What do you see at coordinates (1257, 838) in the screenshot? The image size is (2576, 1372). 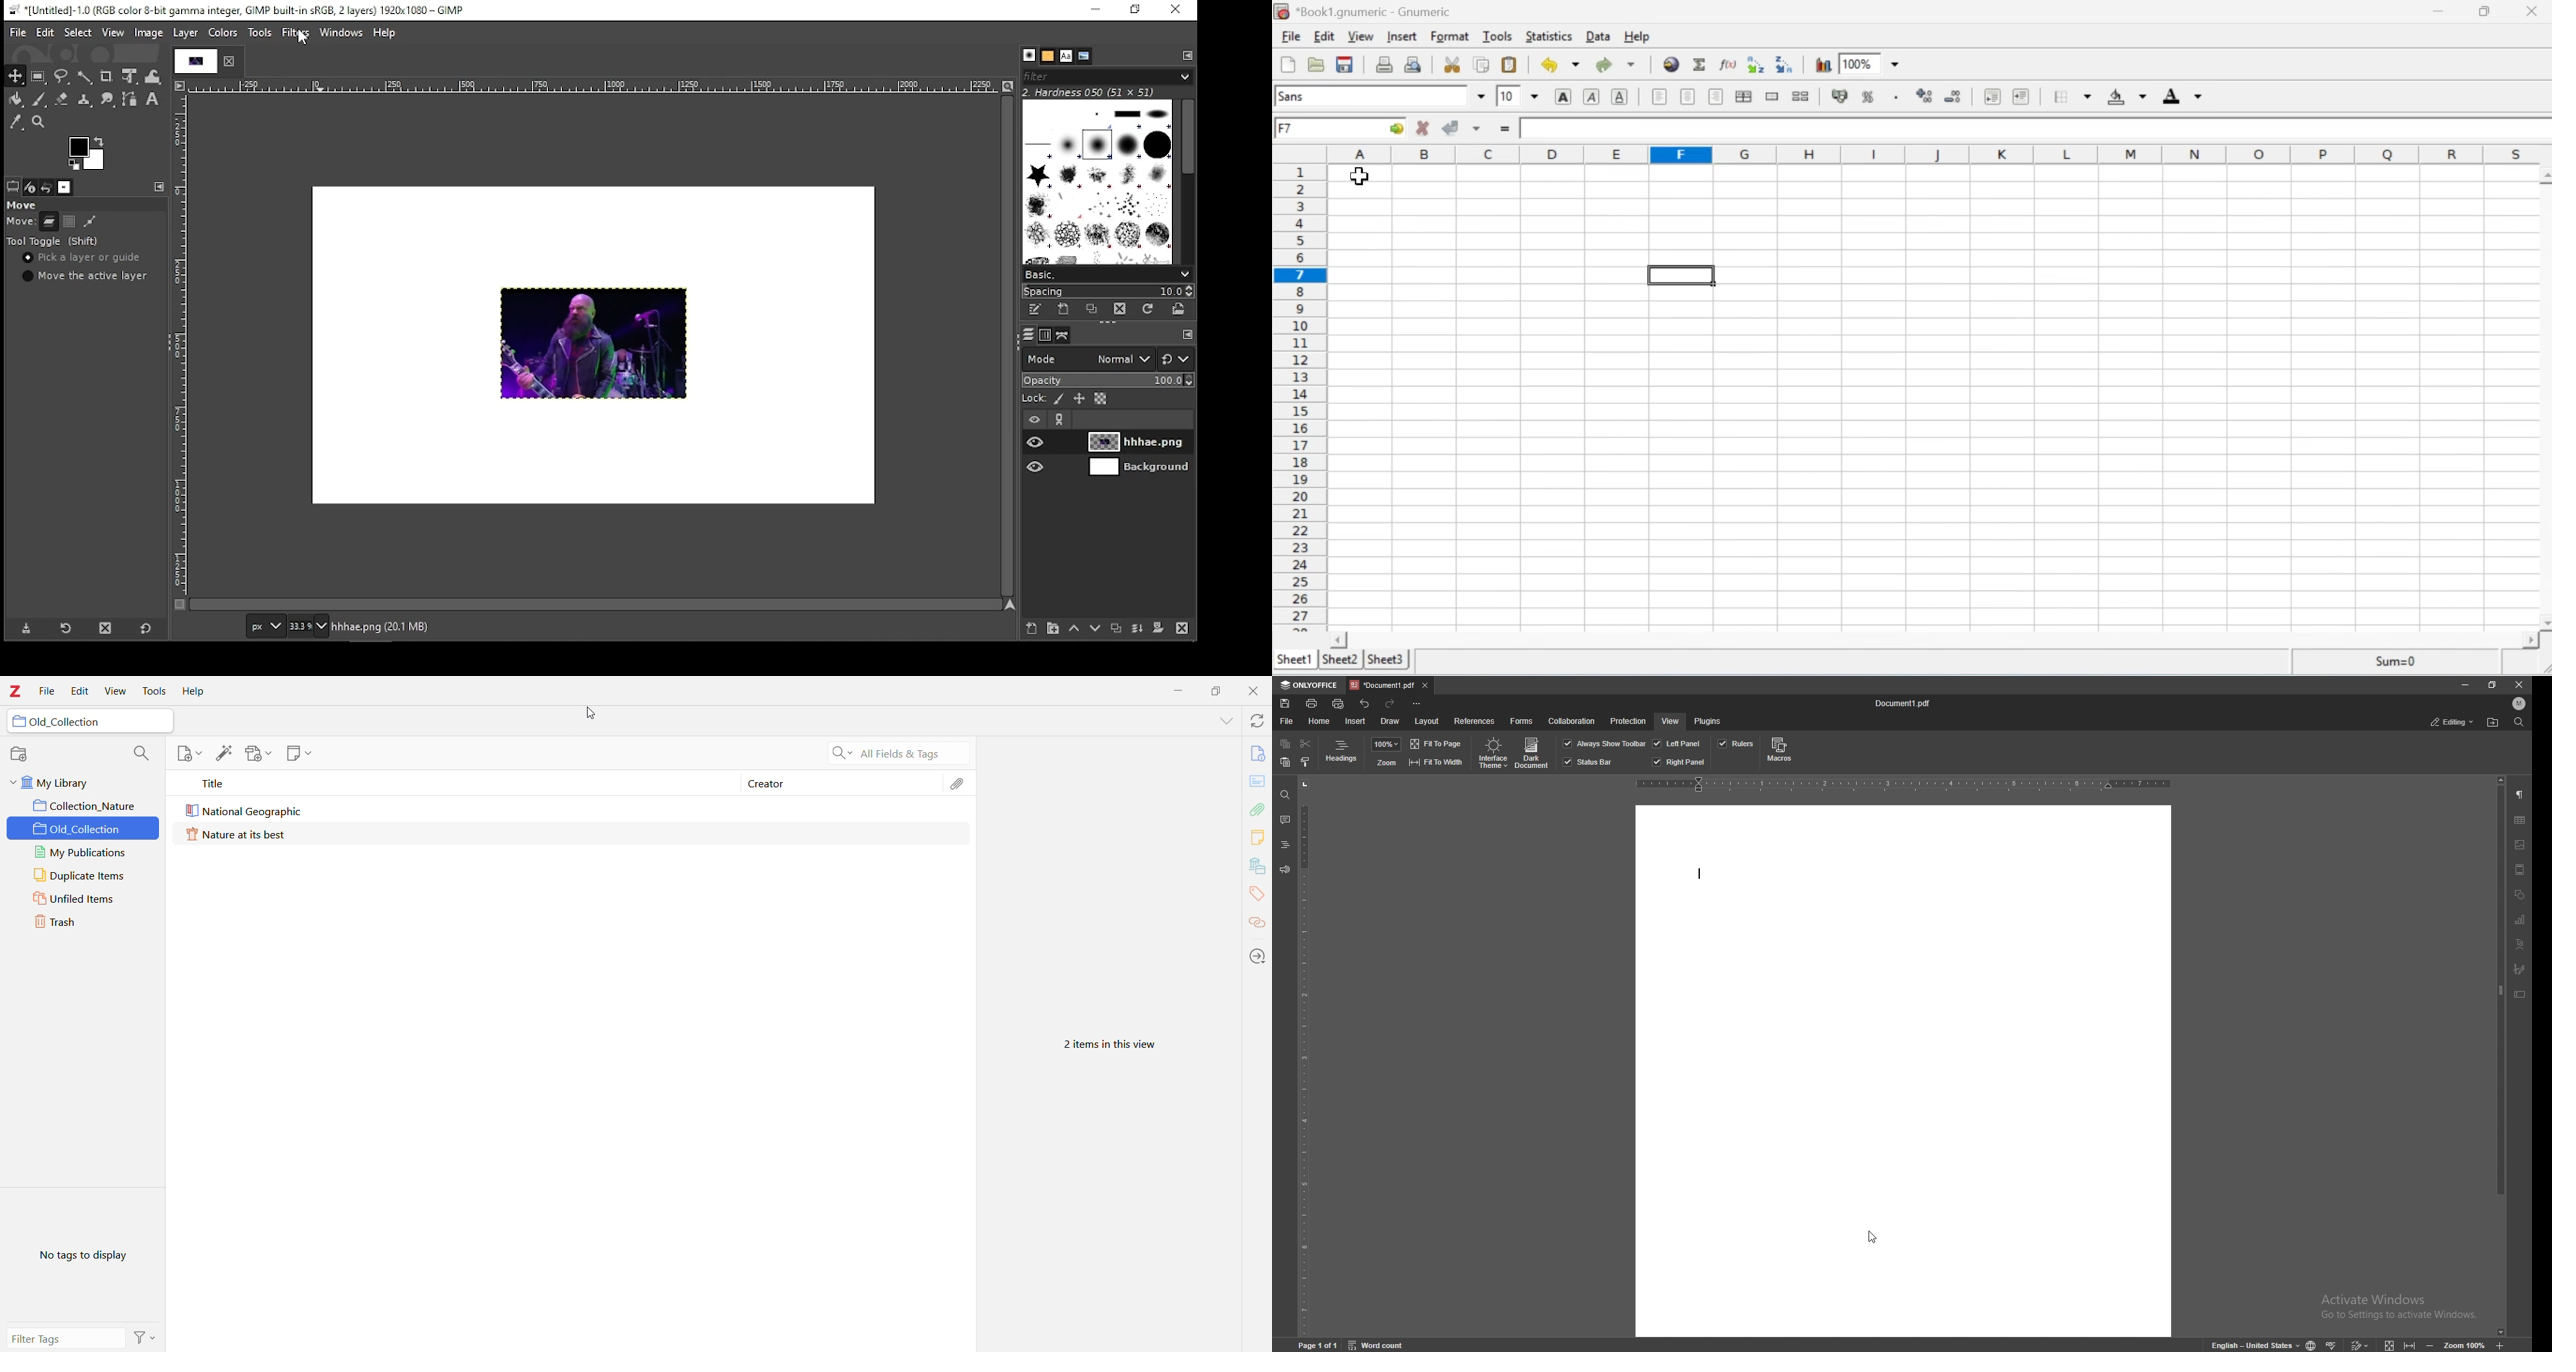 I see `Notes` at bounding box center [1257, 838].